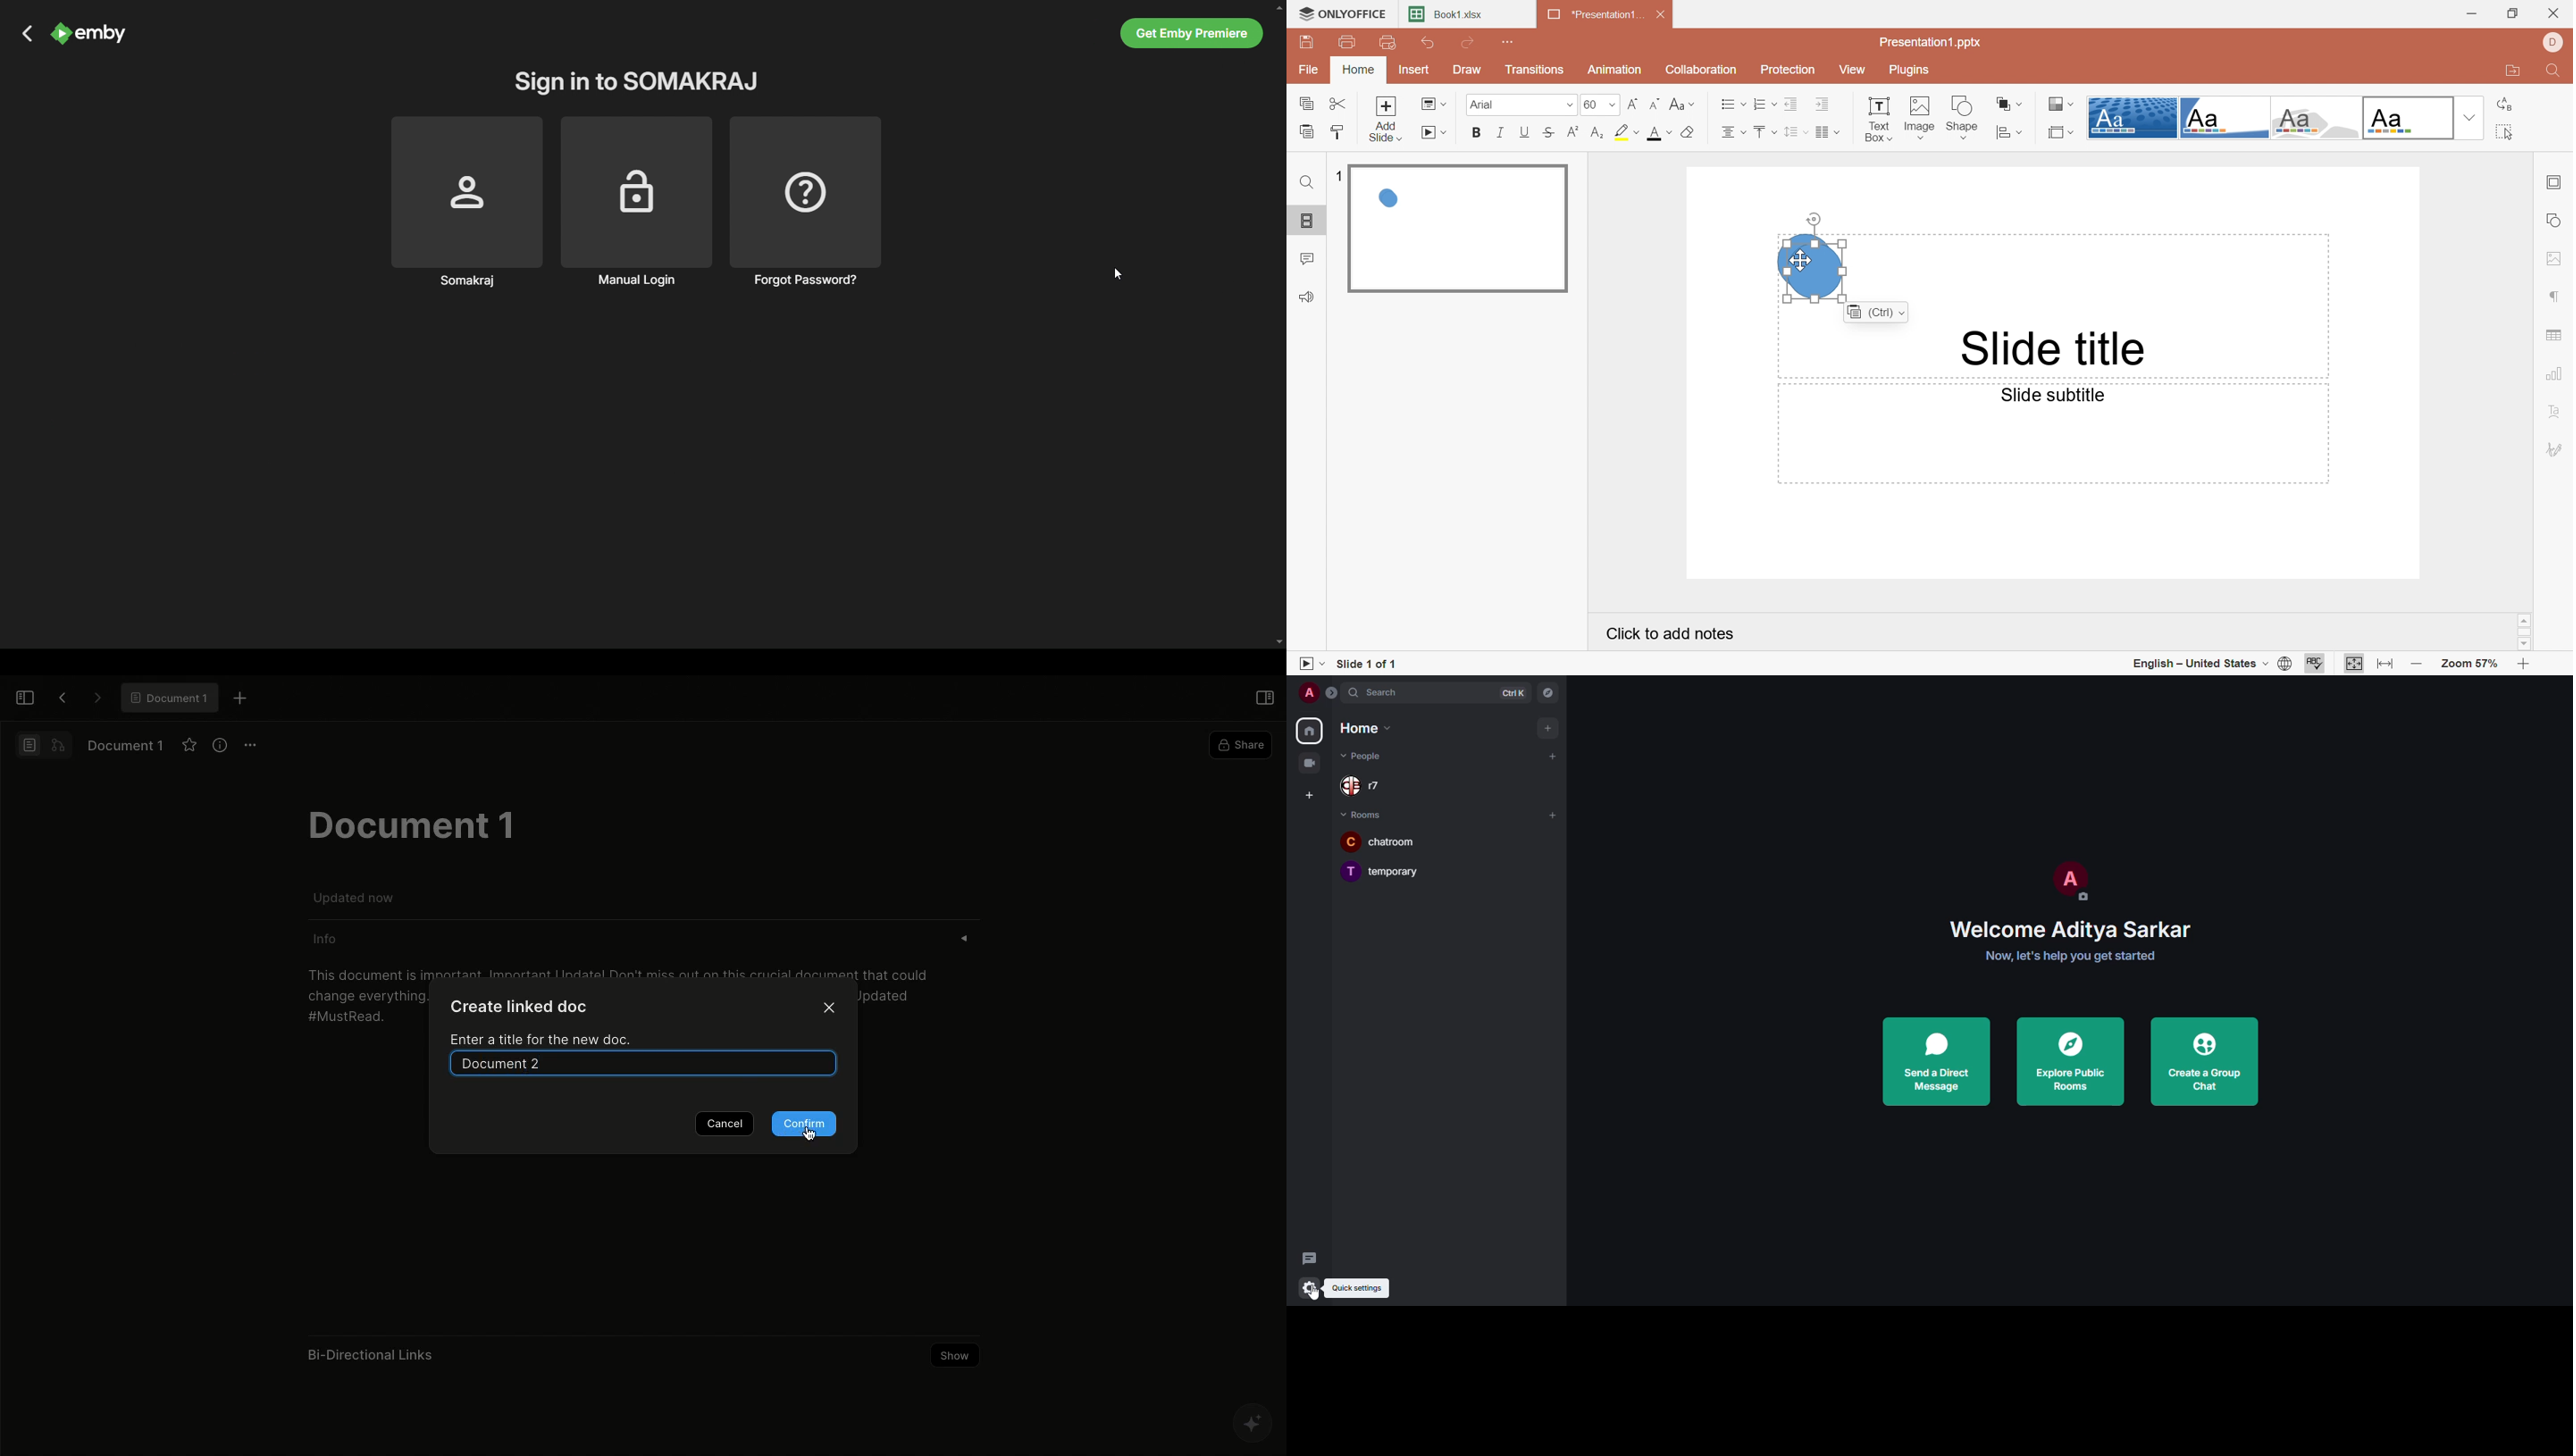 Image resolution: width=2576 pixels, height=1456 pixels. Describe the element at coordinates (2385, 666) in the screenshot. I see `Fit to width` at that location.